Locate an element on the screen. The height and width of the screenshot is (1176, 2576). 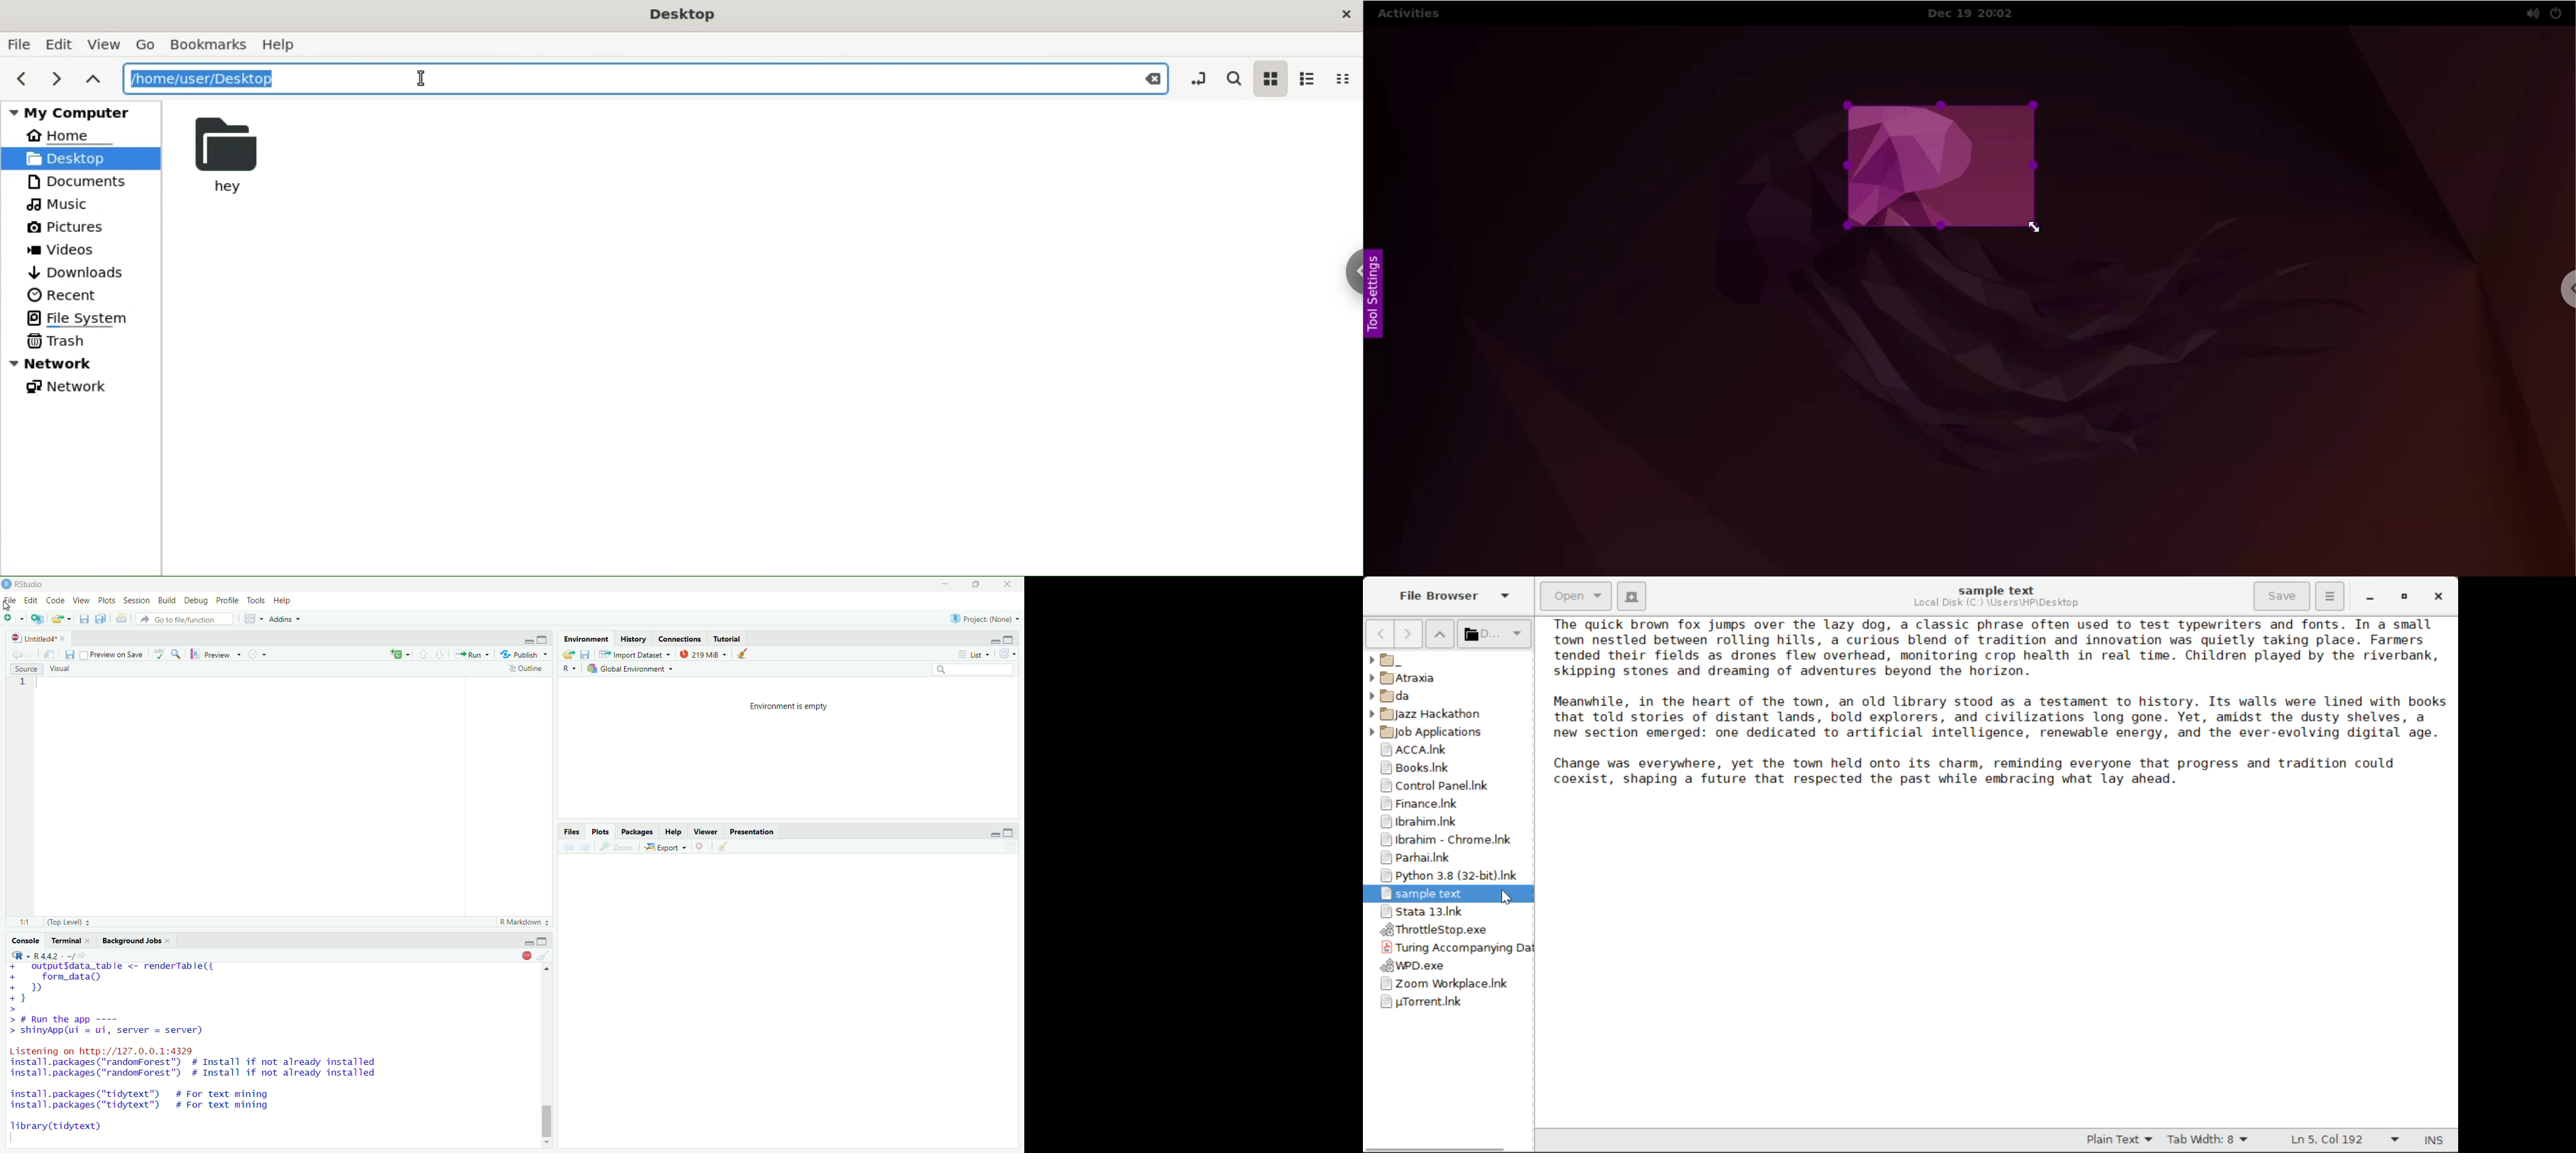
line one is located at coordinates (30, 682).